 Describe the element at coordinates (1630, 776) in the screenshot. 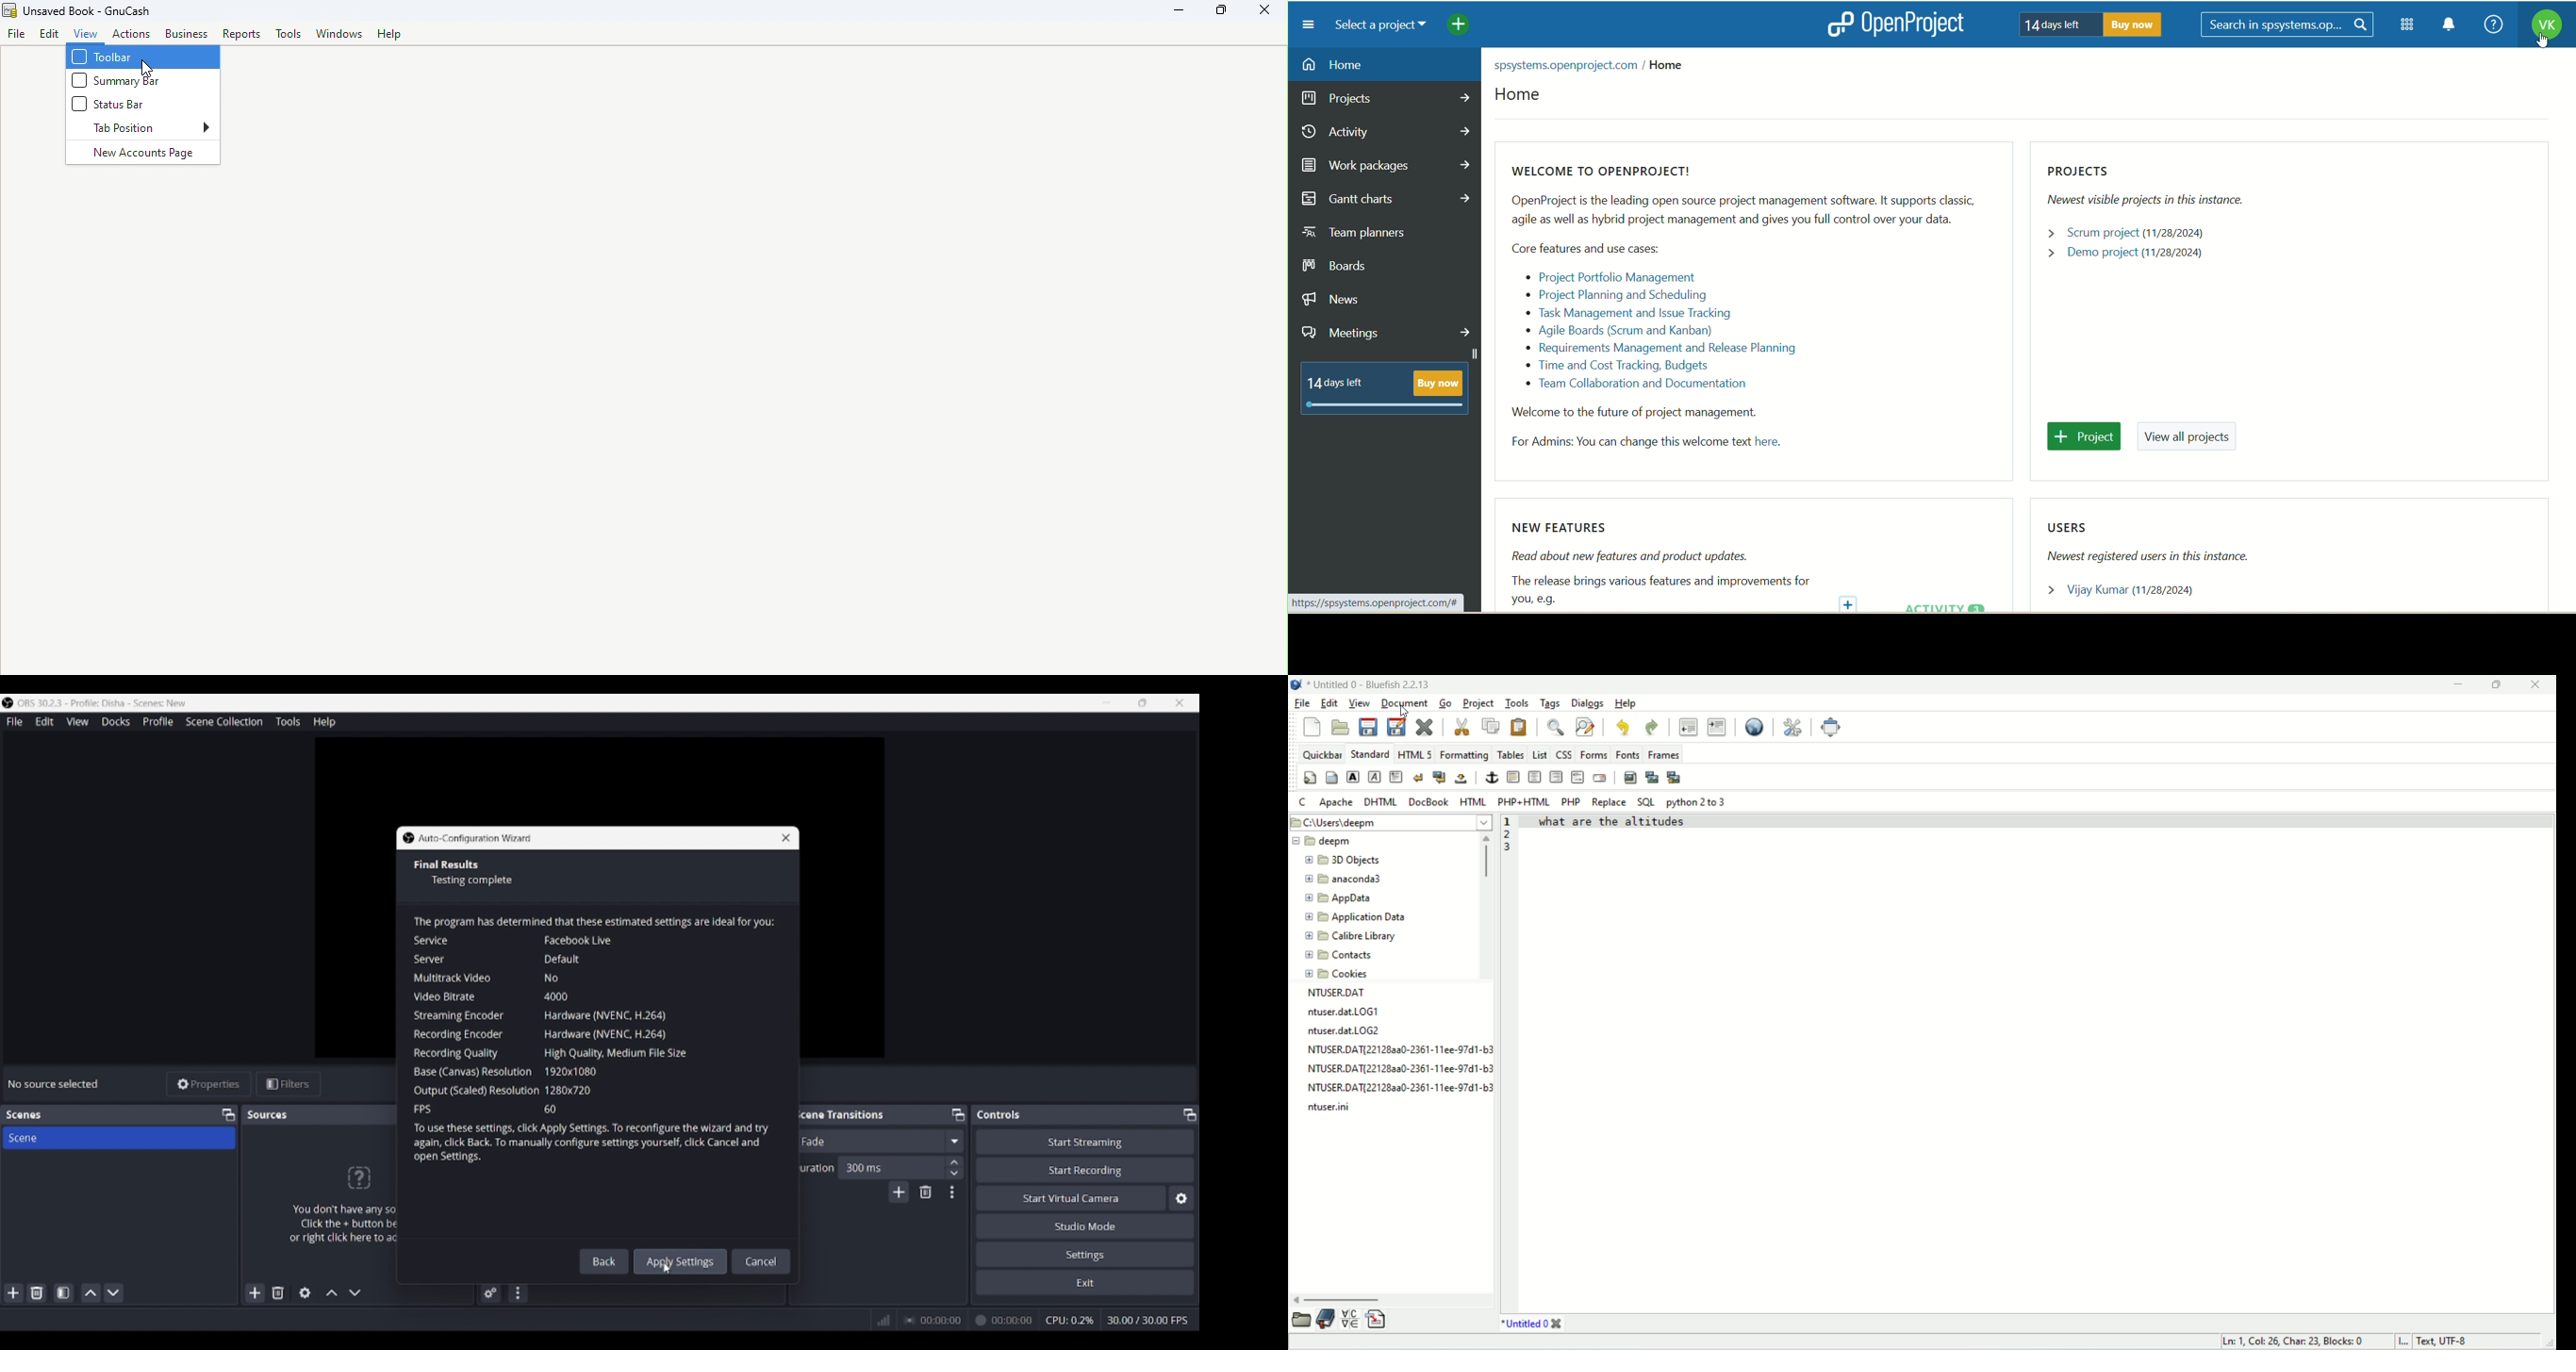

I see `insert images` at that location.